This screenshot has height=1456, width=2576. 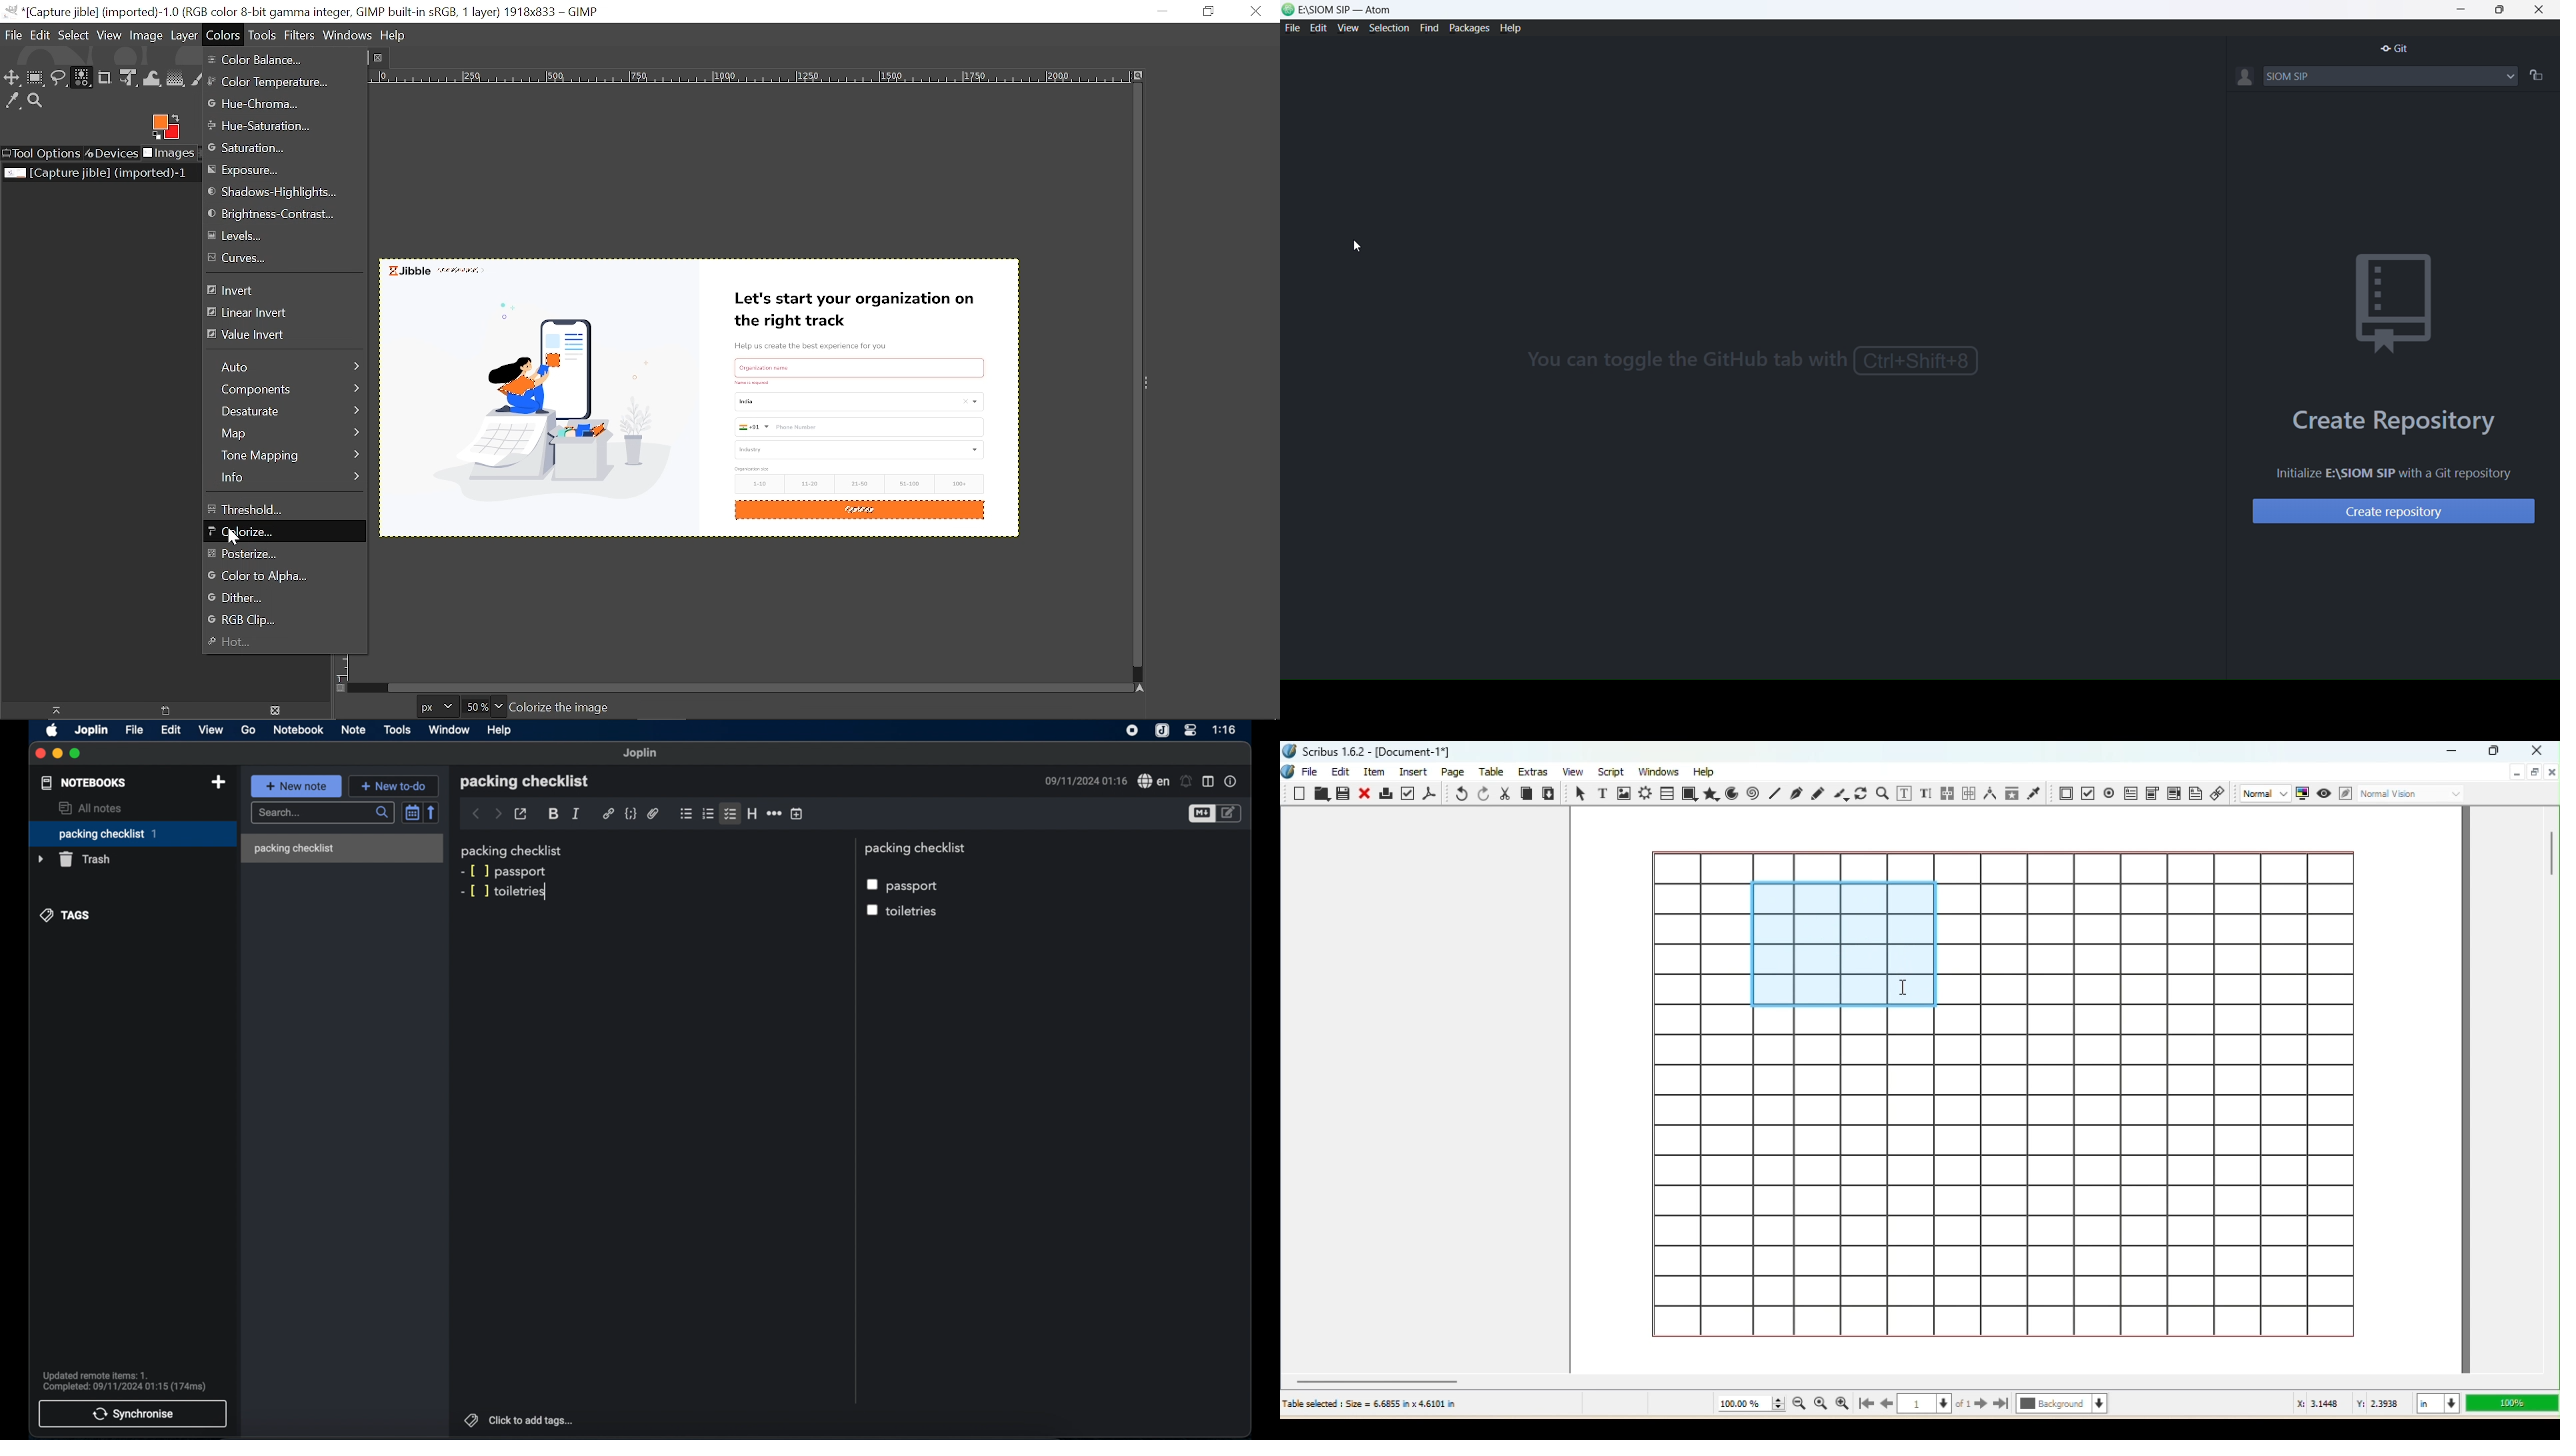 I want to click on Select the current layer, so click(x=2062, y=1405).